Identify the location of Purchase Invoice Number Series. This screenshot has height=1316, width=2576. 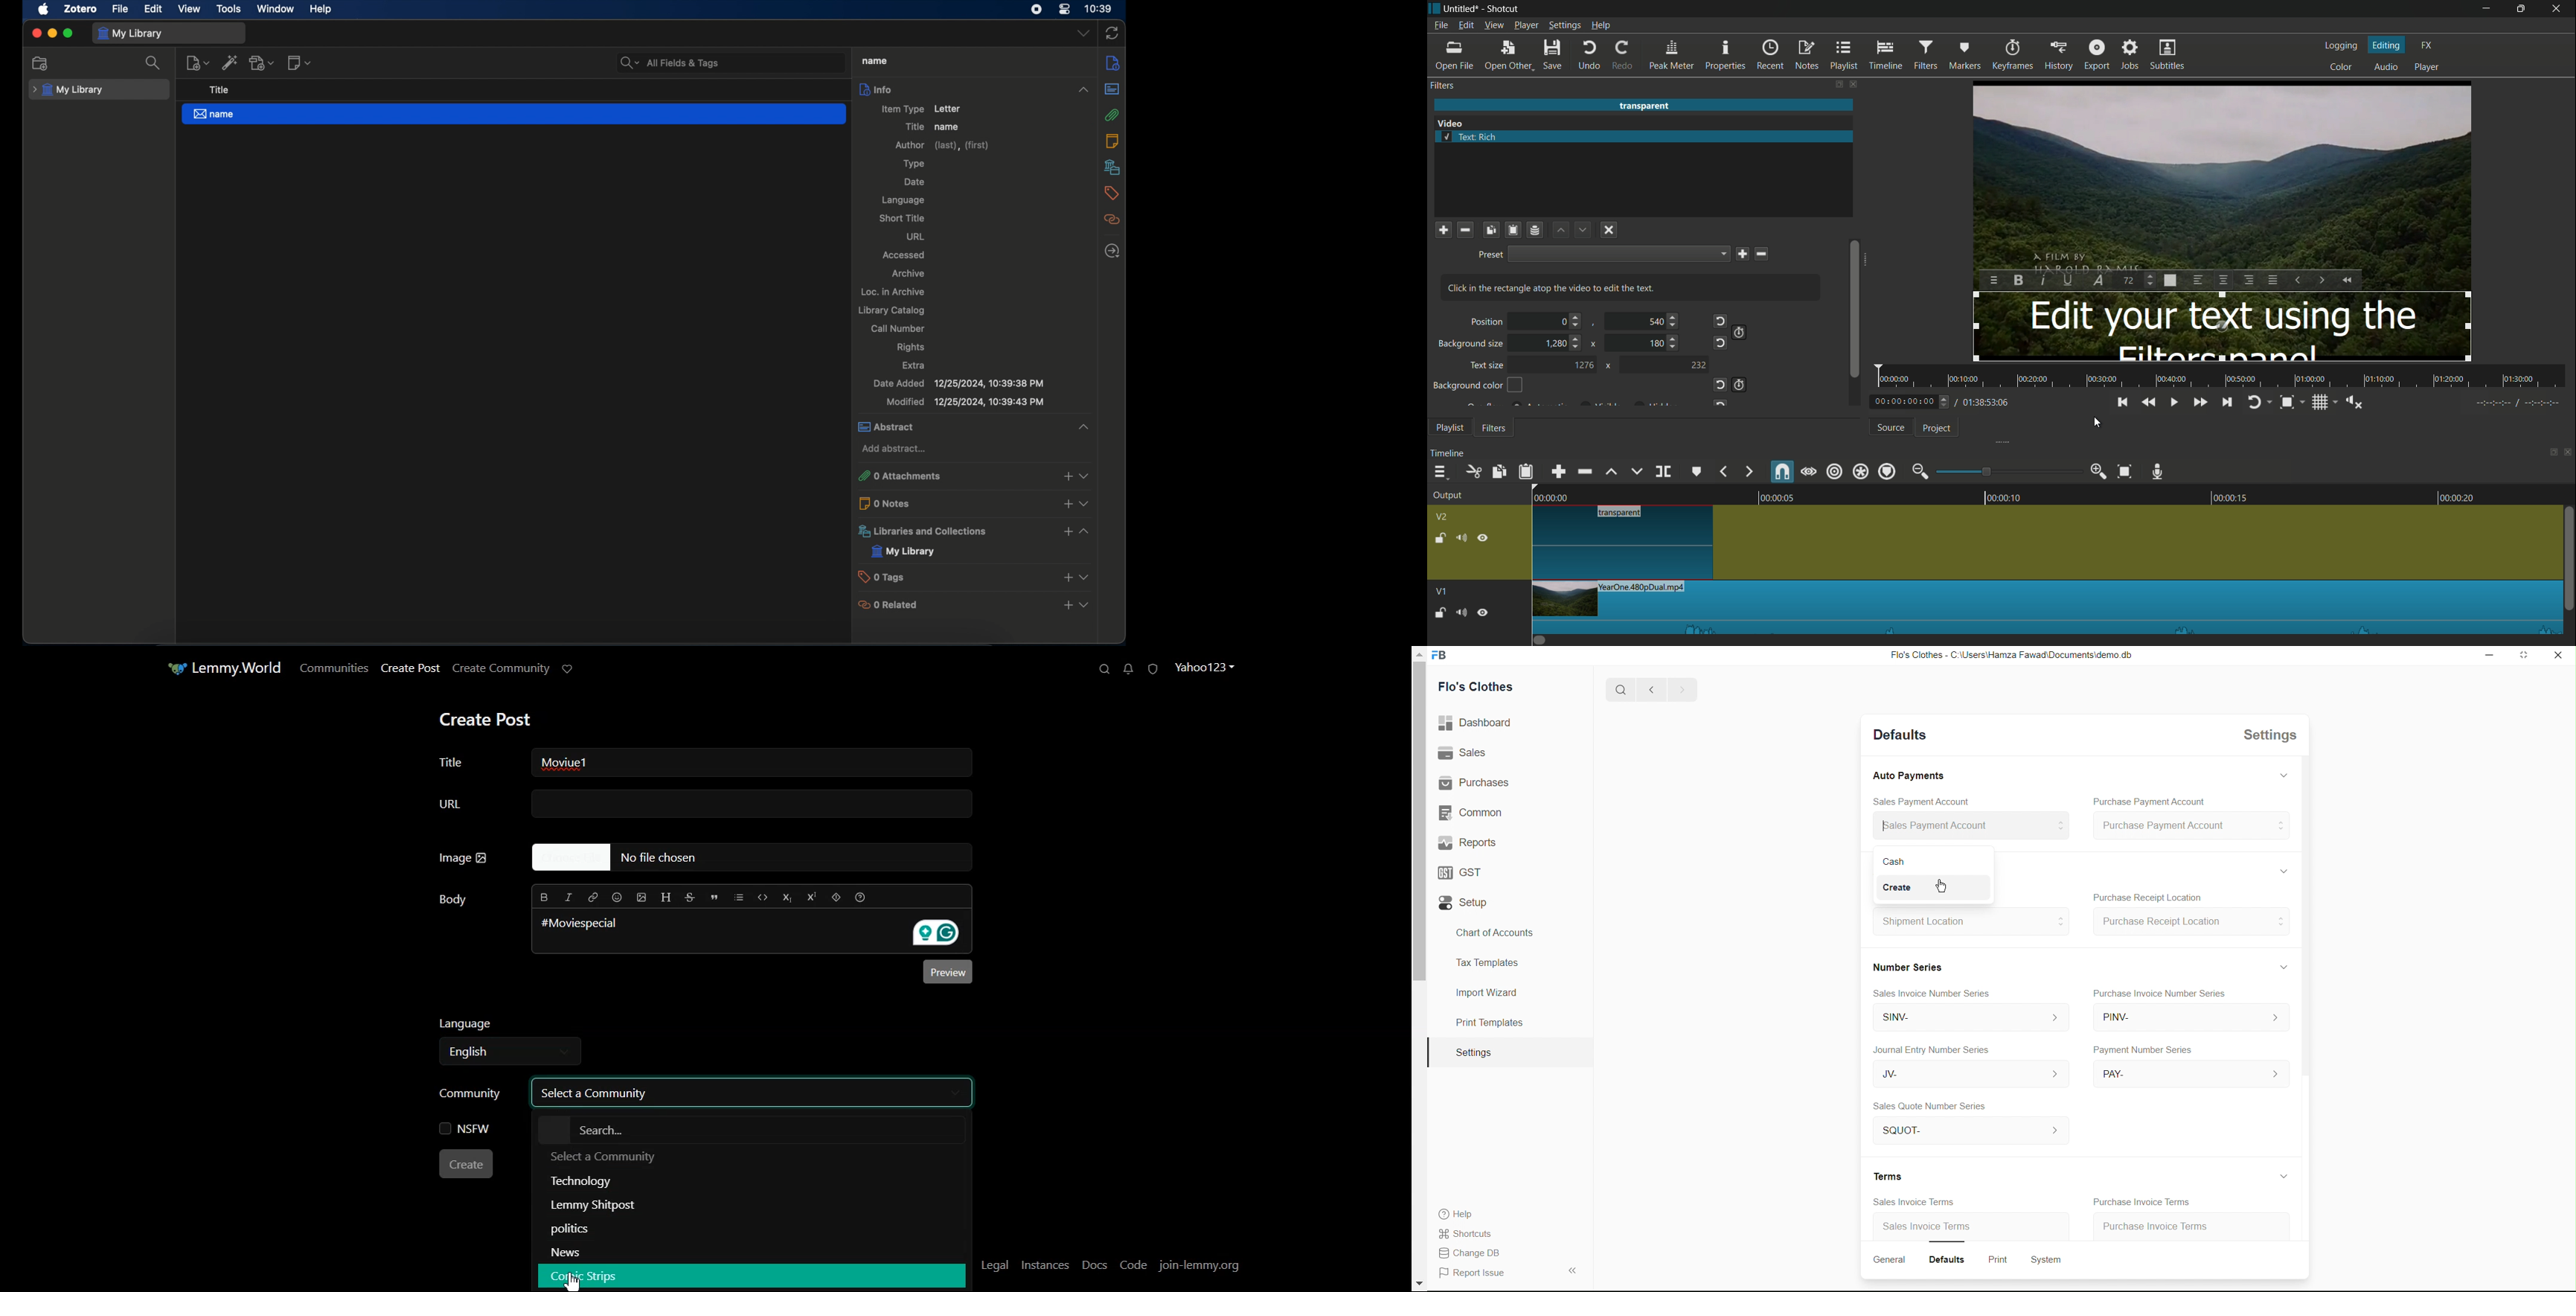
(2158, 993).